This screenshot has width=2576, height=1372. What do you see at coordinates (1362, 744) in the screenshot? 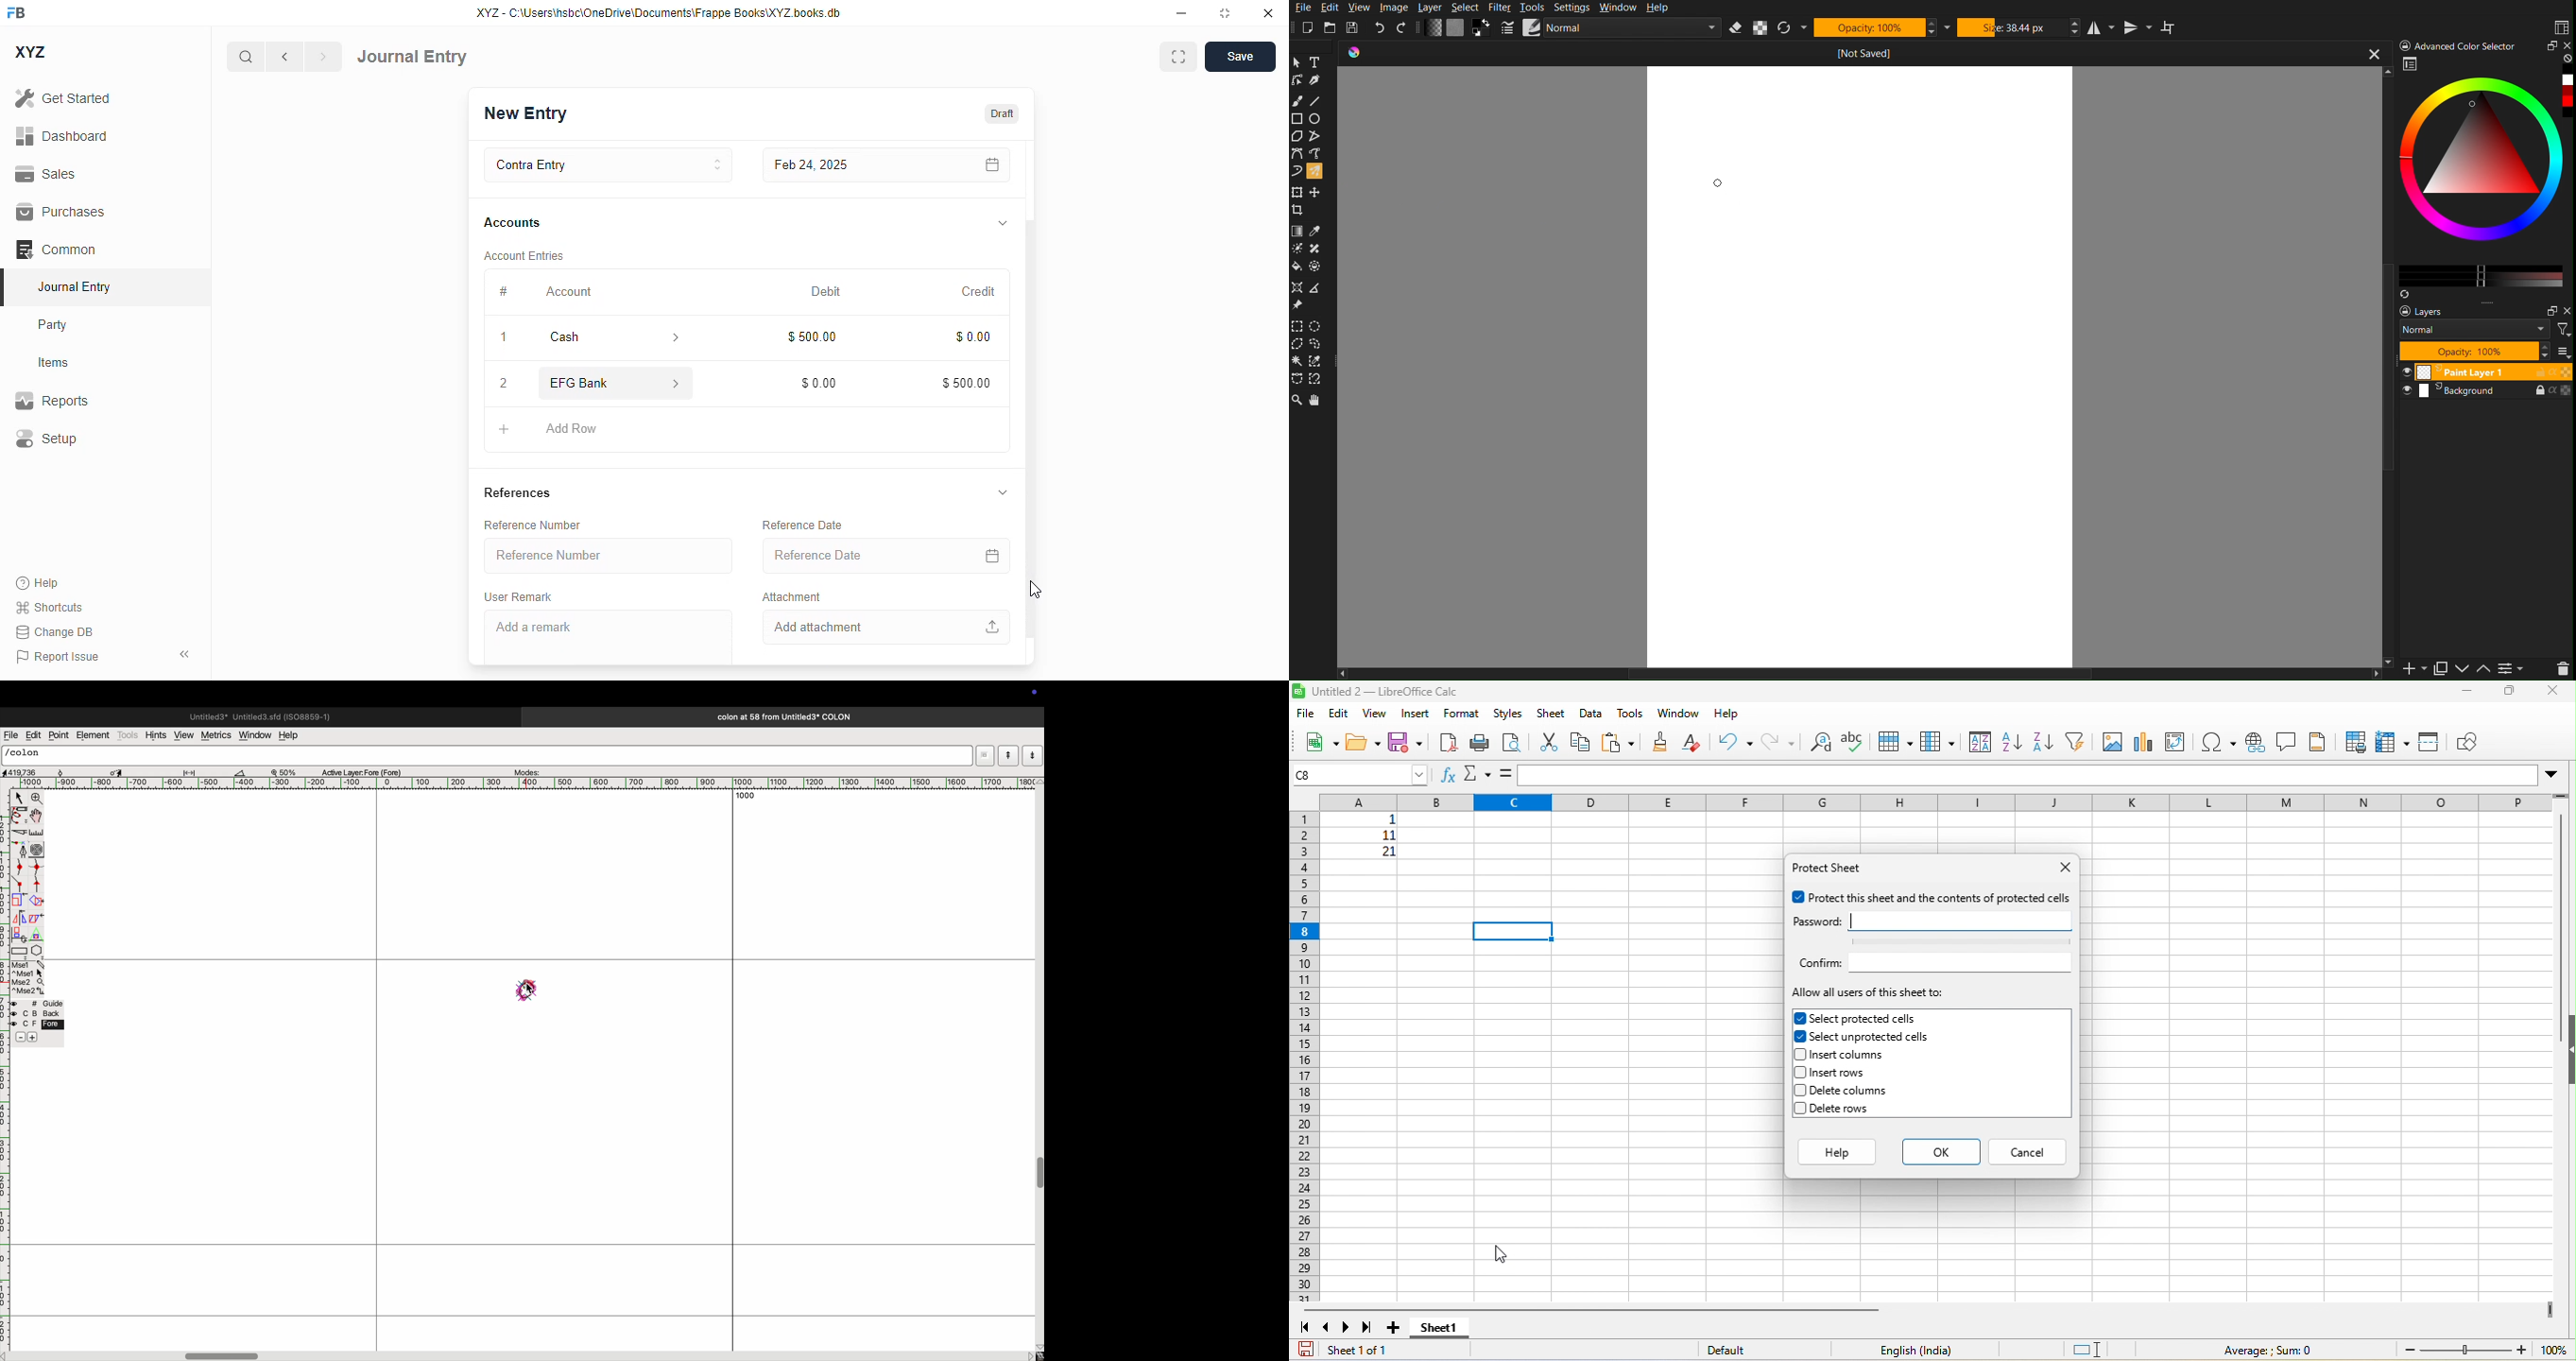
I see `open` at bounding box center [1362, 744].